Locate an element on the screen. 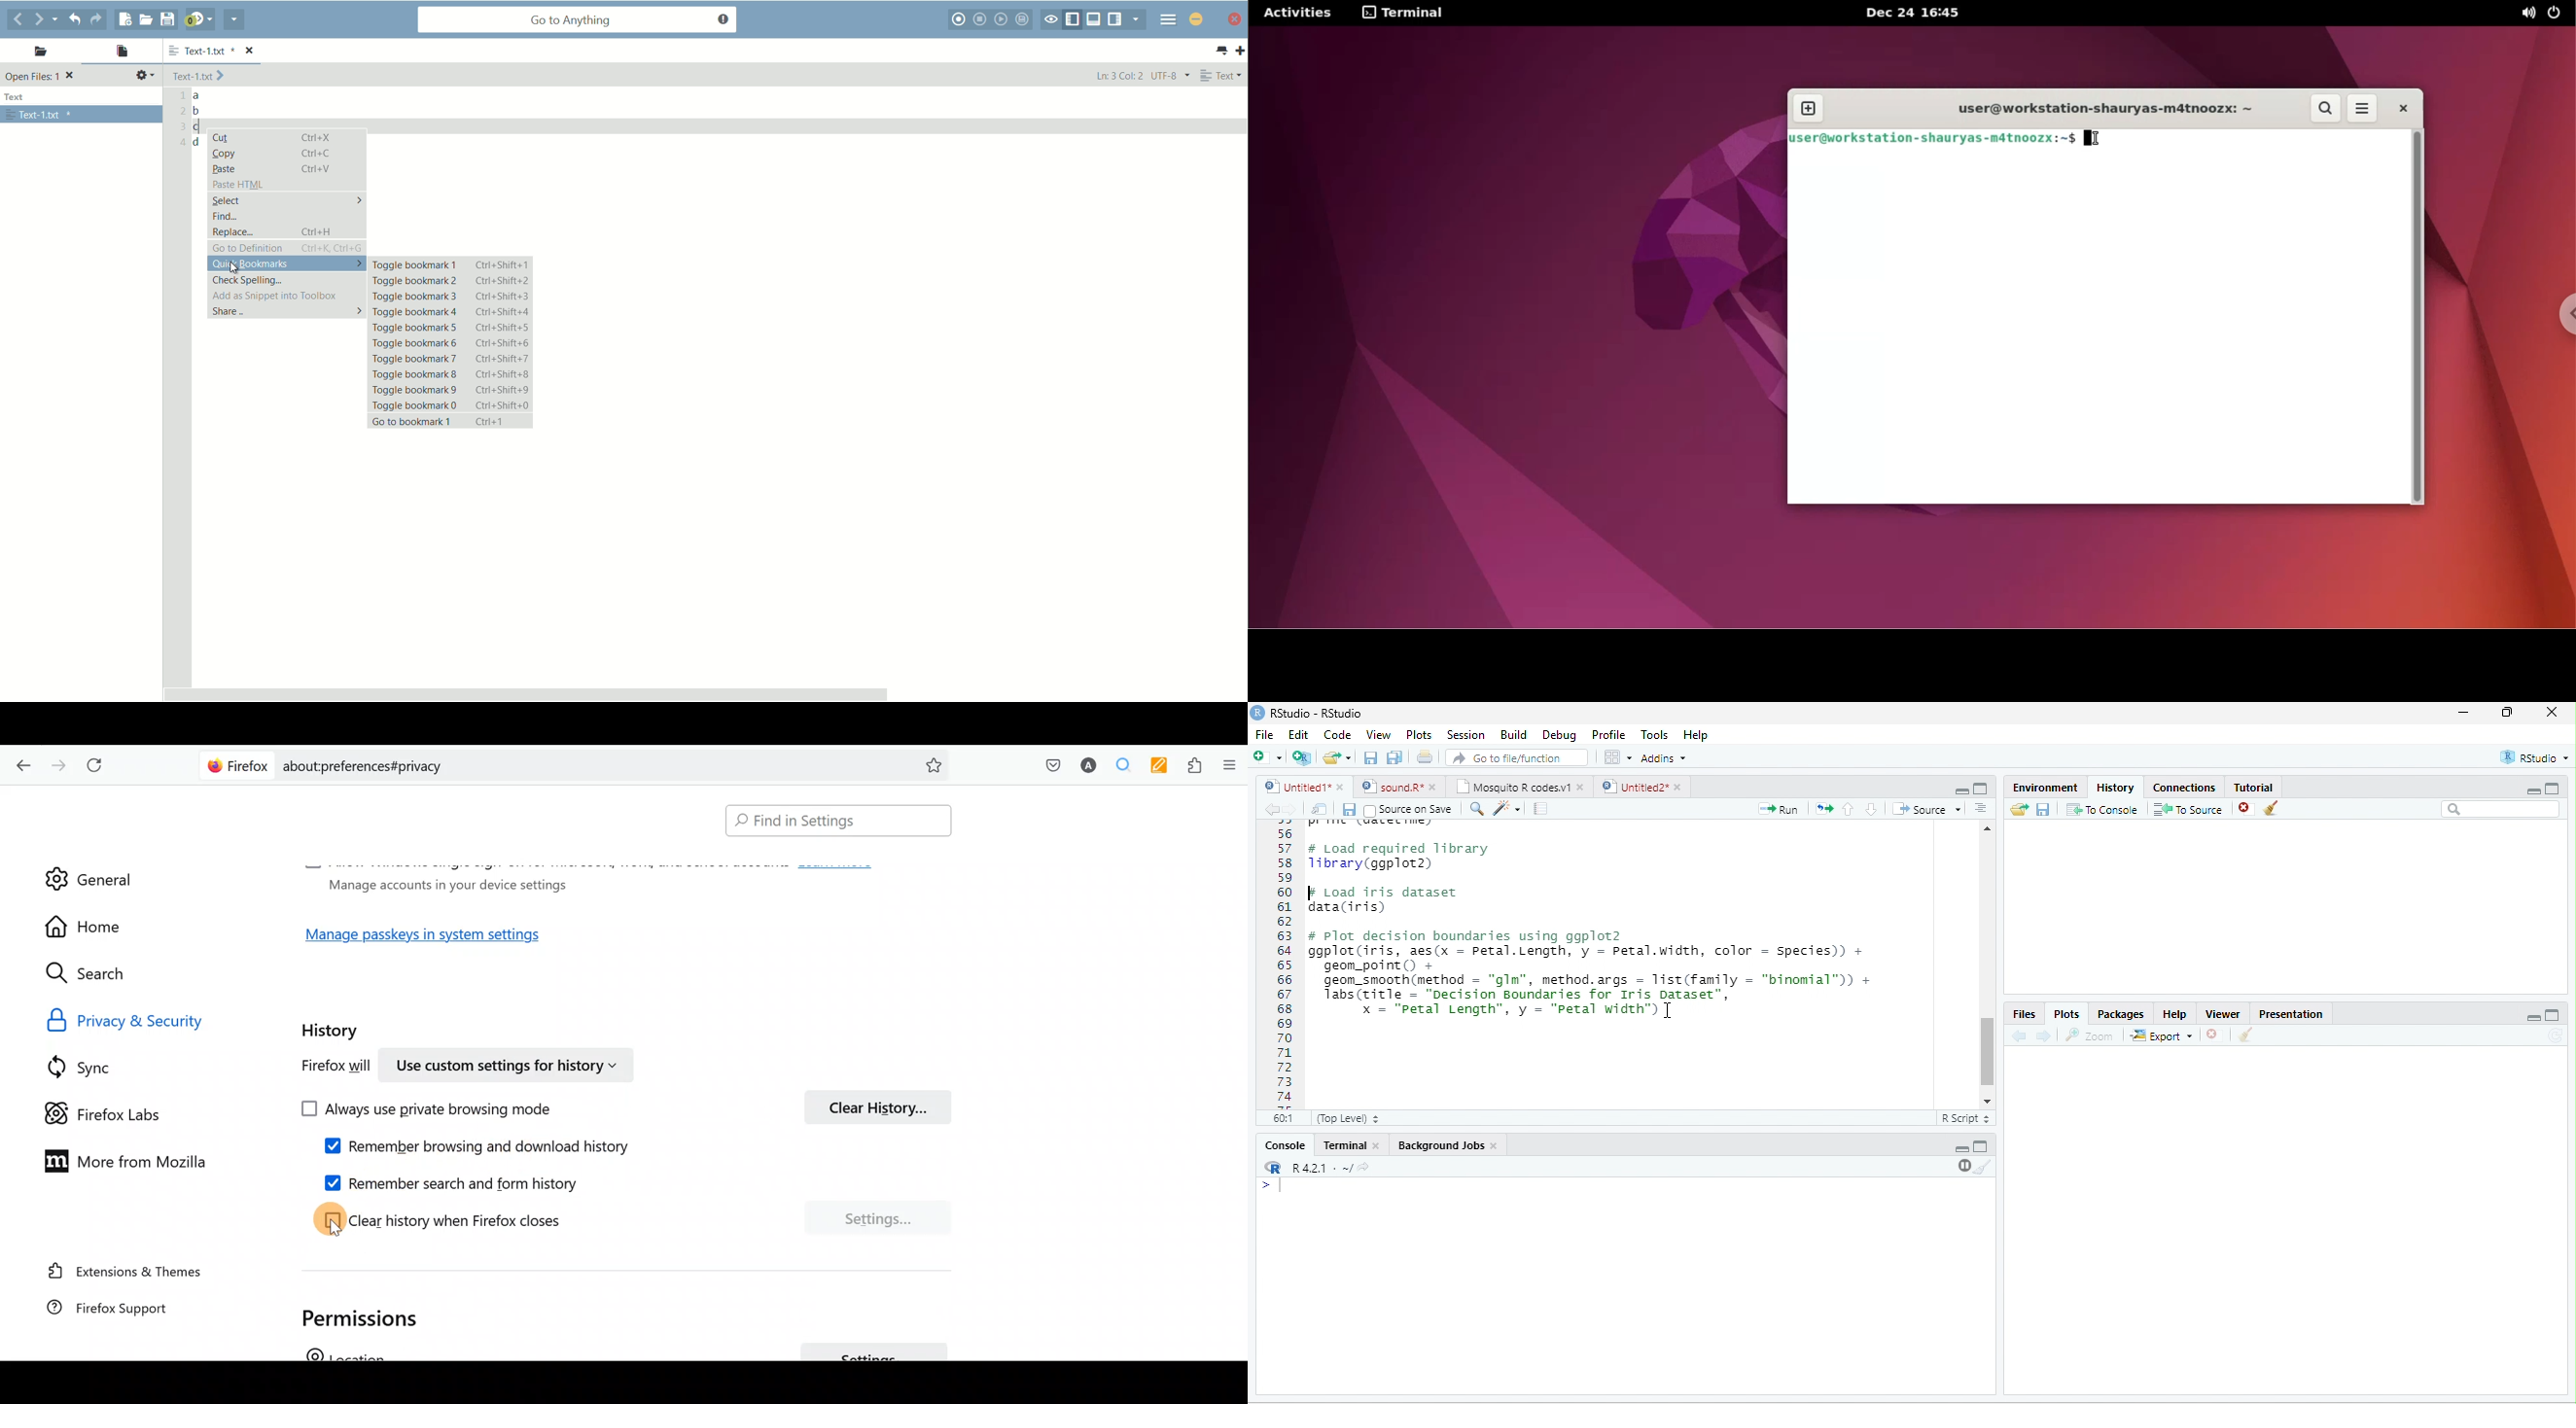 Image resolution: width=2576 pixels, height=1428 pixels. Source is located at coordinates (1926, 809).